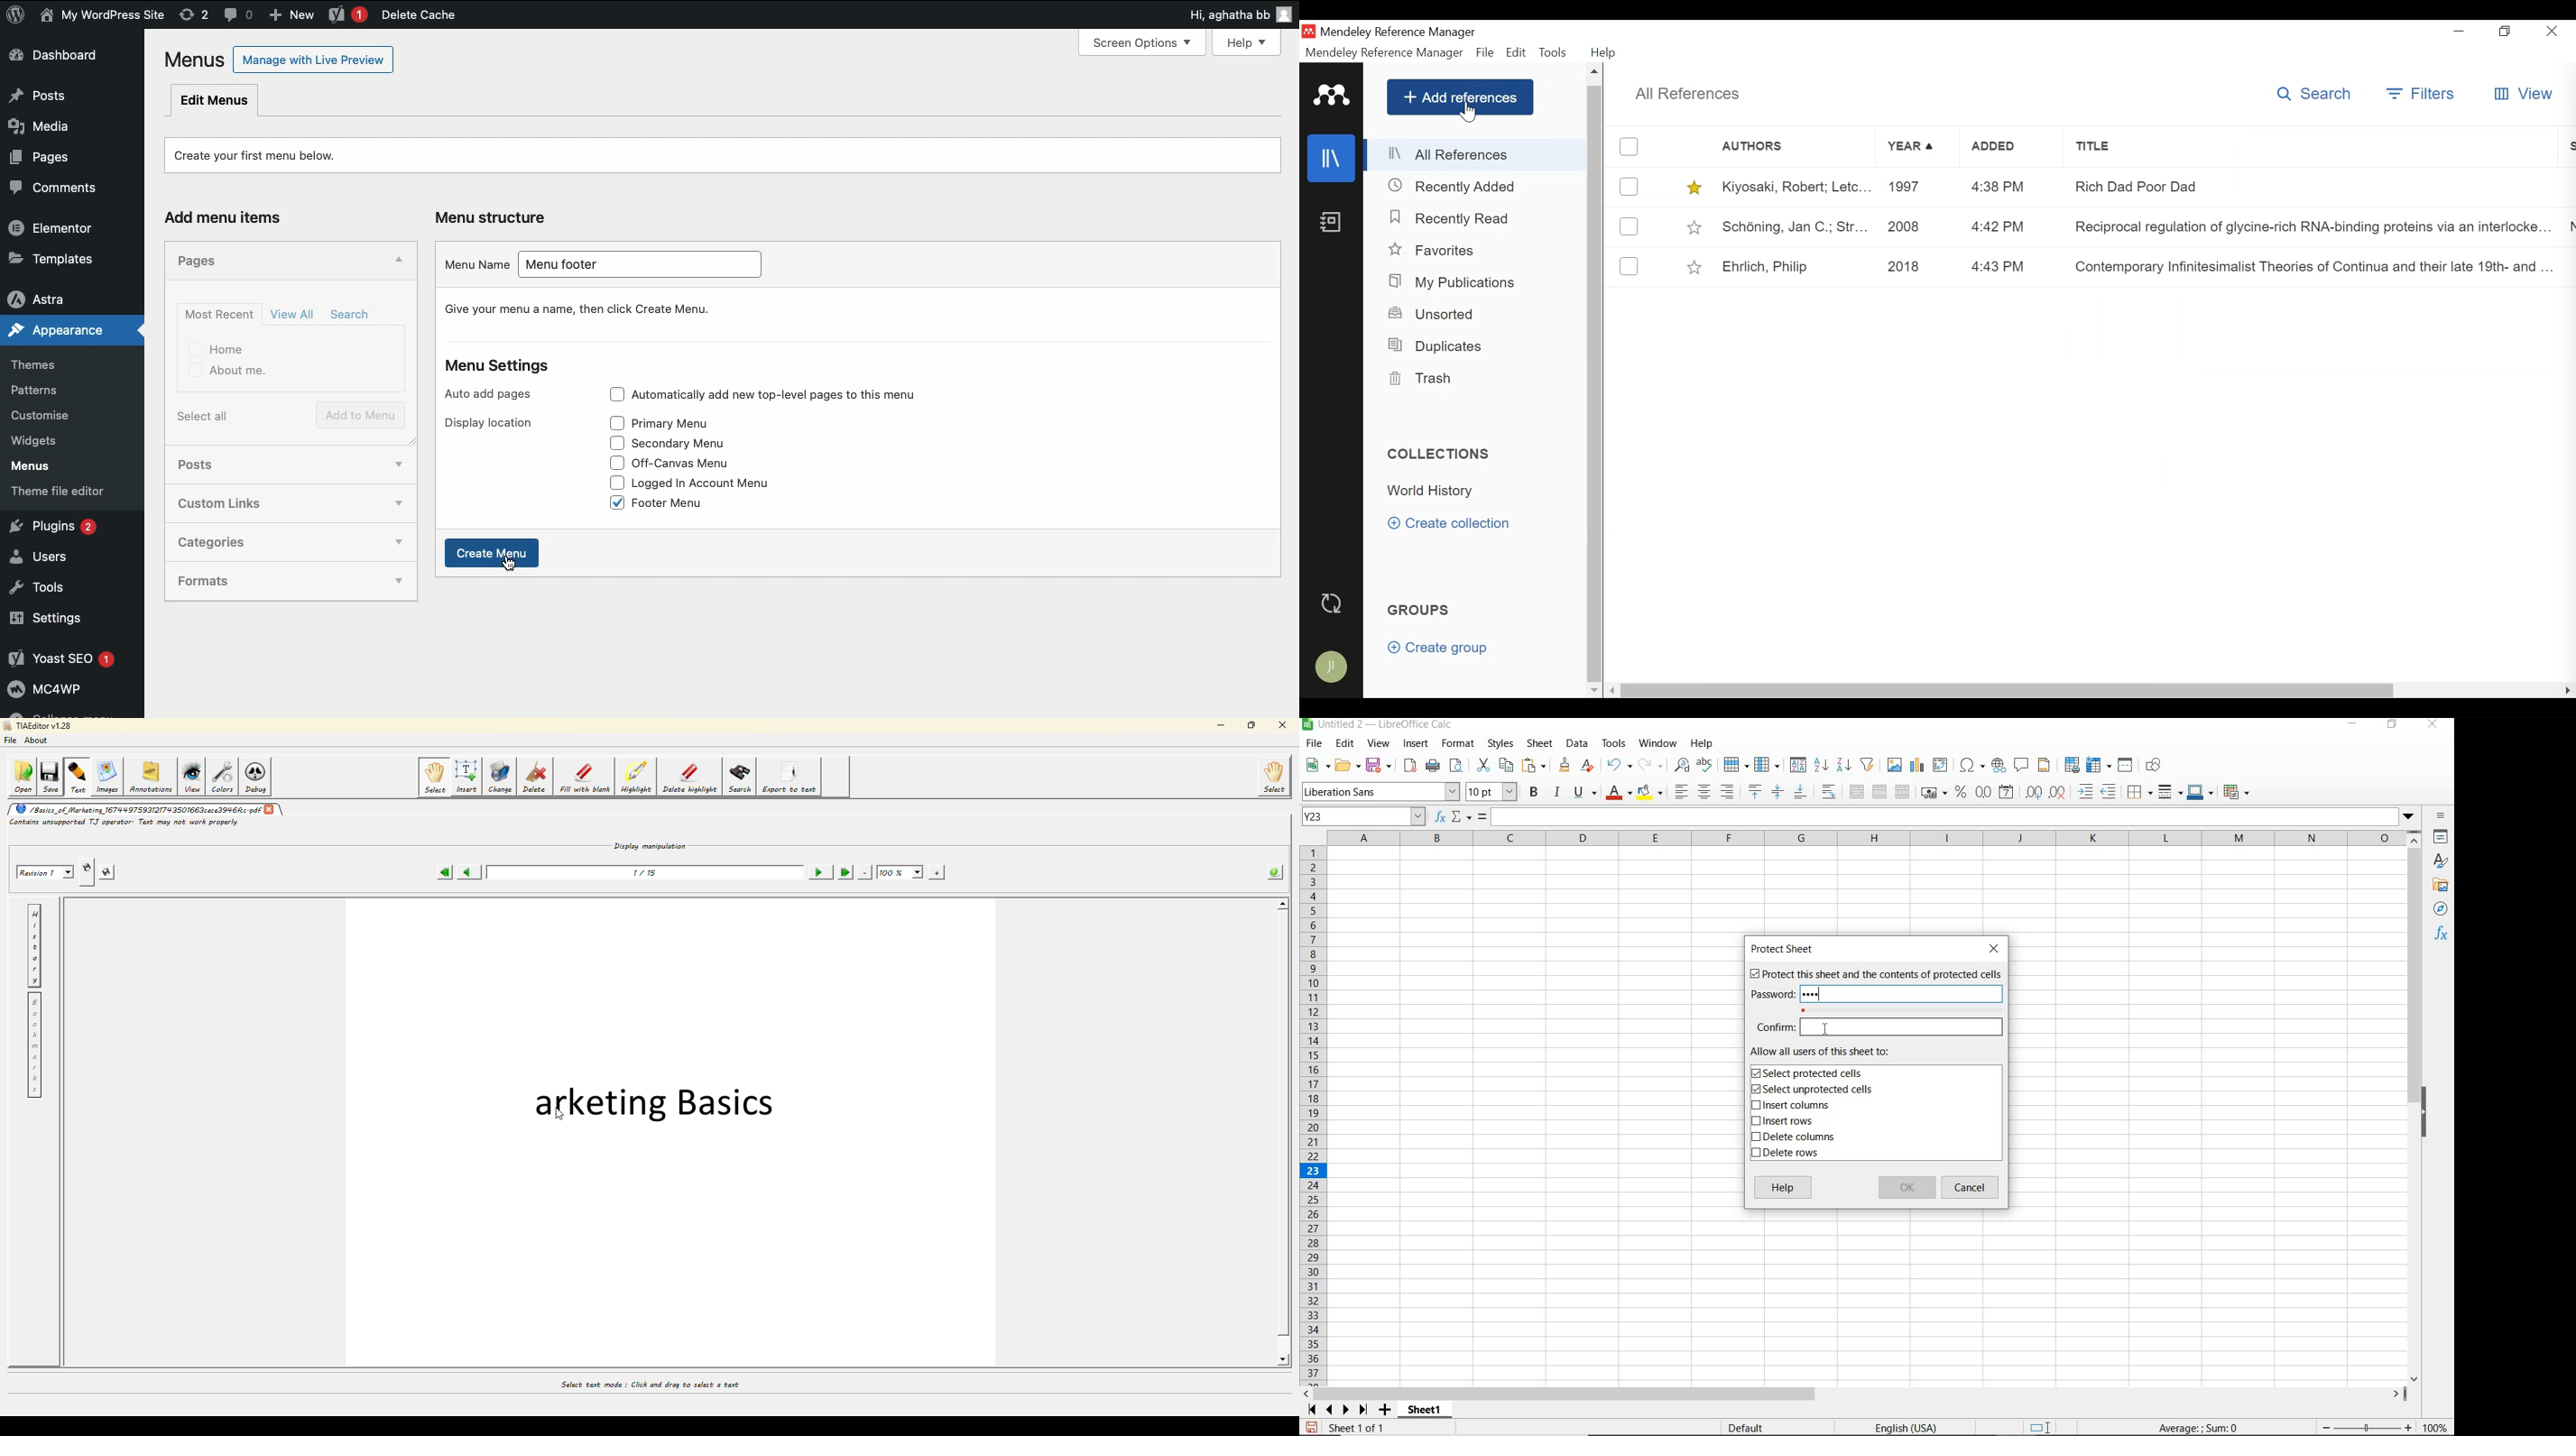  What do you see at coordinates (676, 503) in the screenshot?
I see `Footer menu (selected)` at bounding box center [676, 503].